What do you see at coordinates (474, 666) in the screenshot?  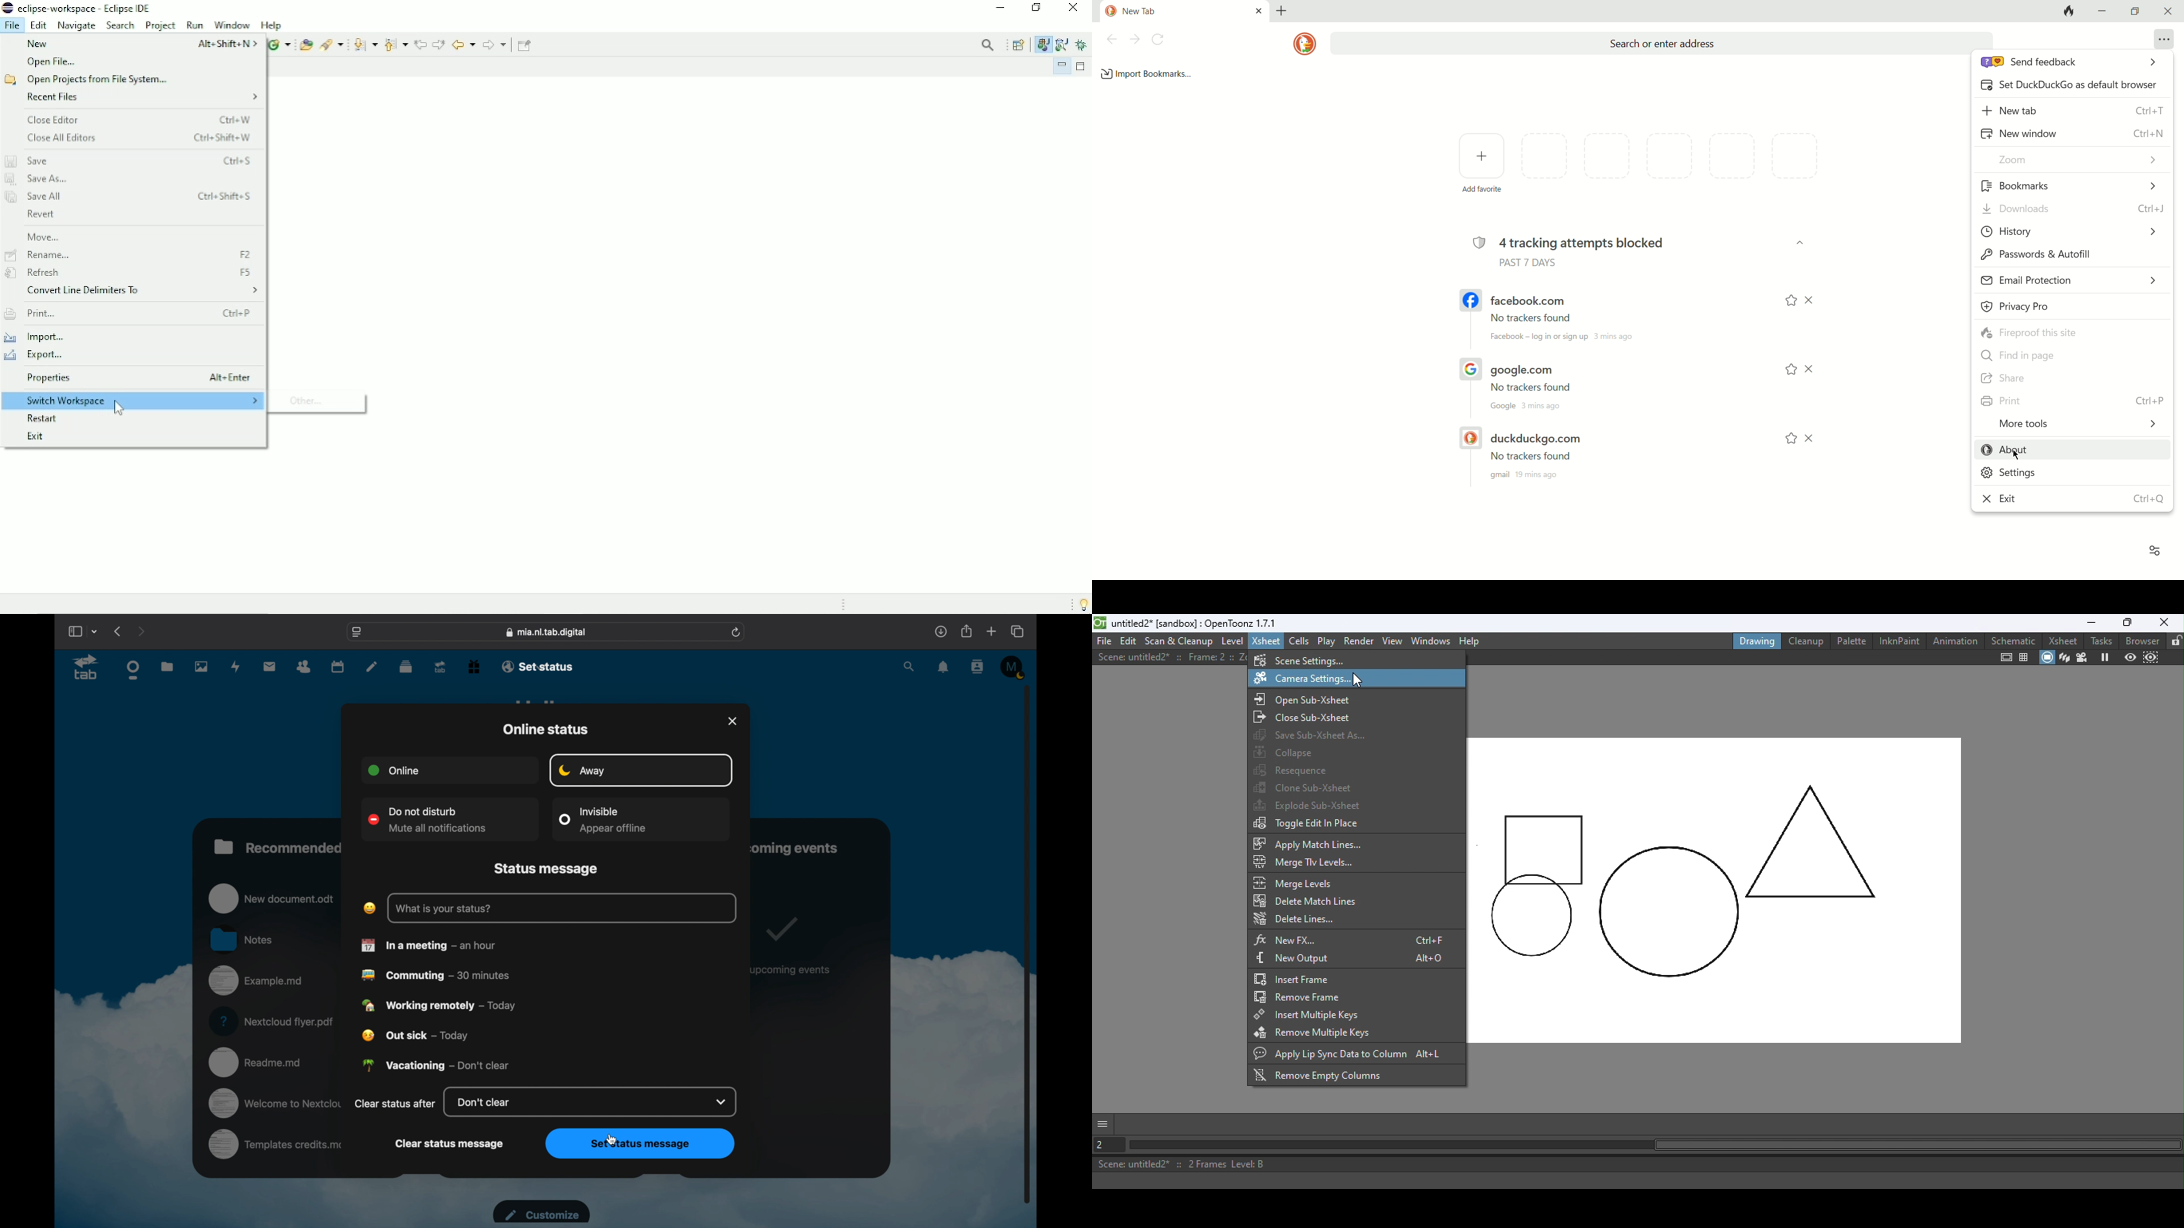 I see `free trial` at bounding box center [474, 666].